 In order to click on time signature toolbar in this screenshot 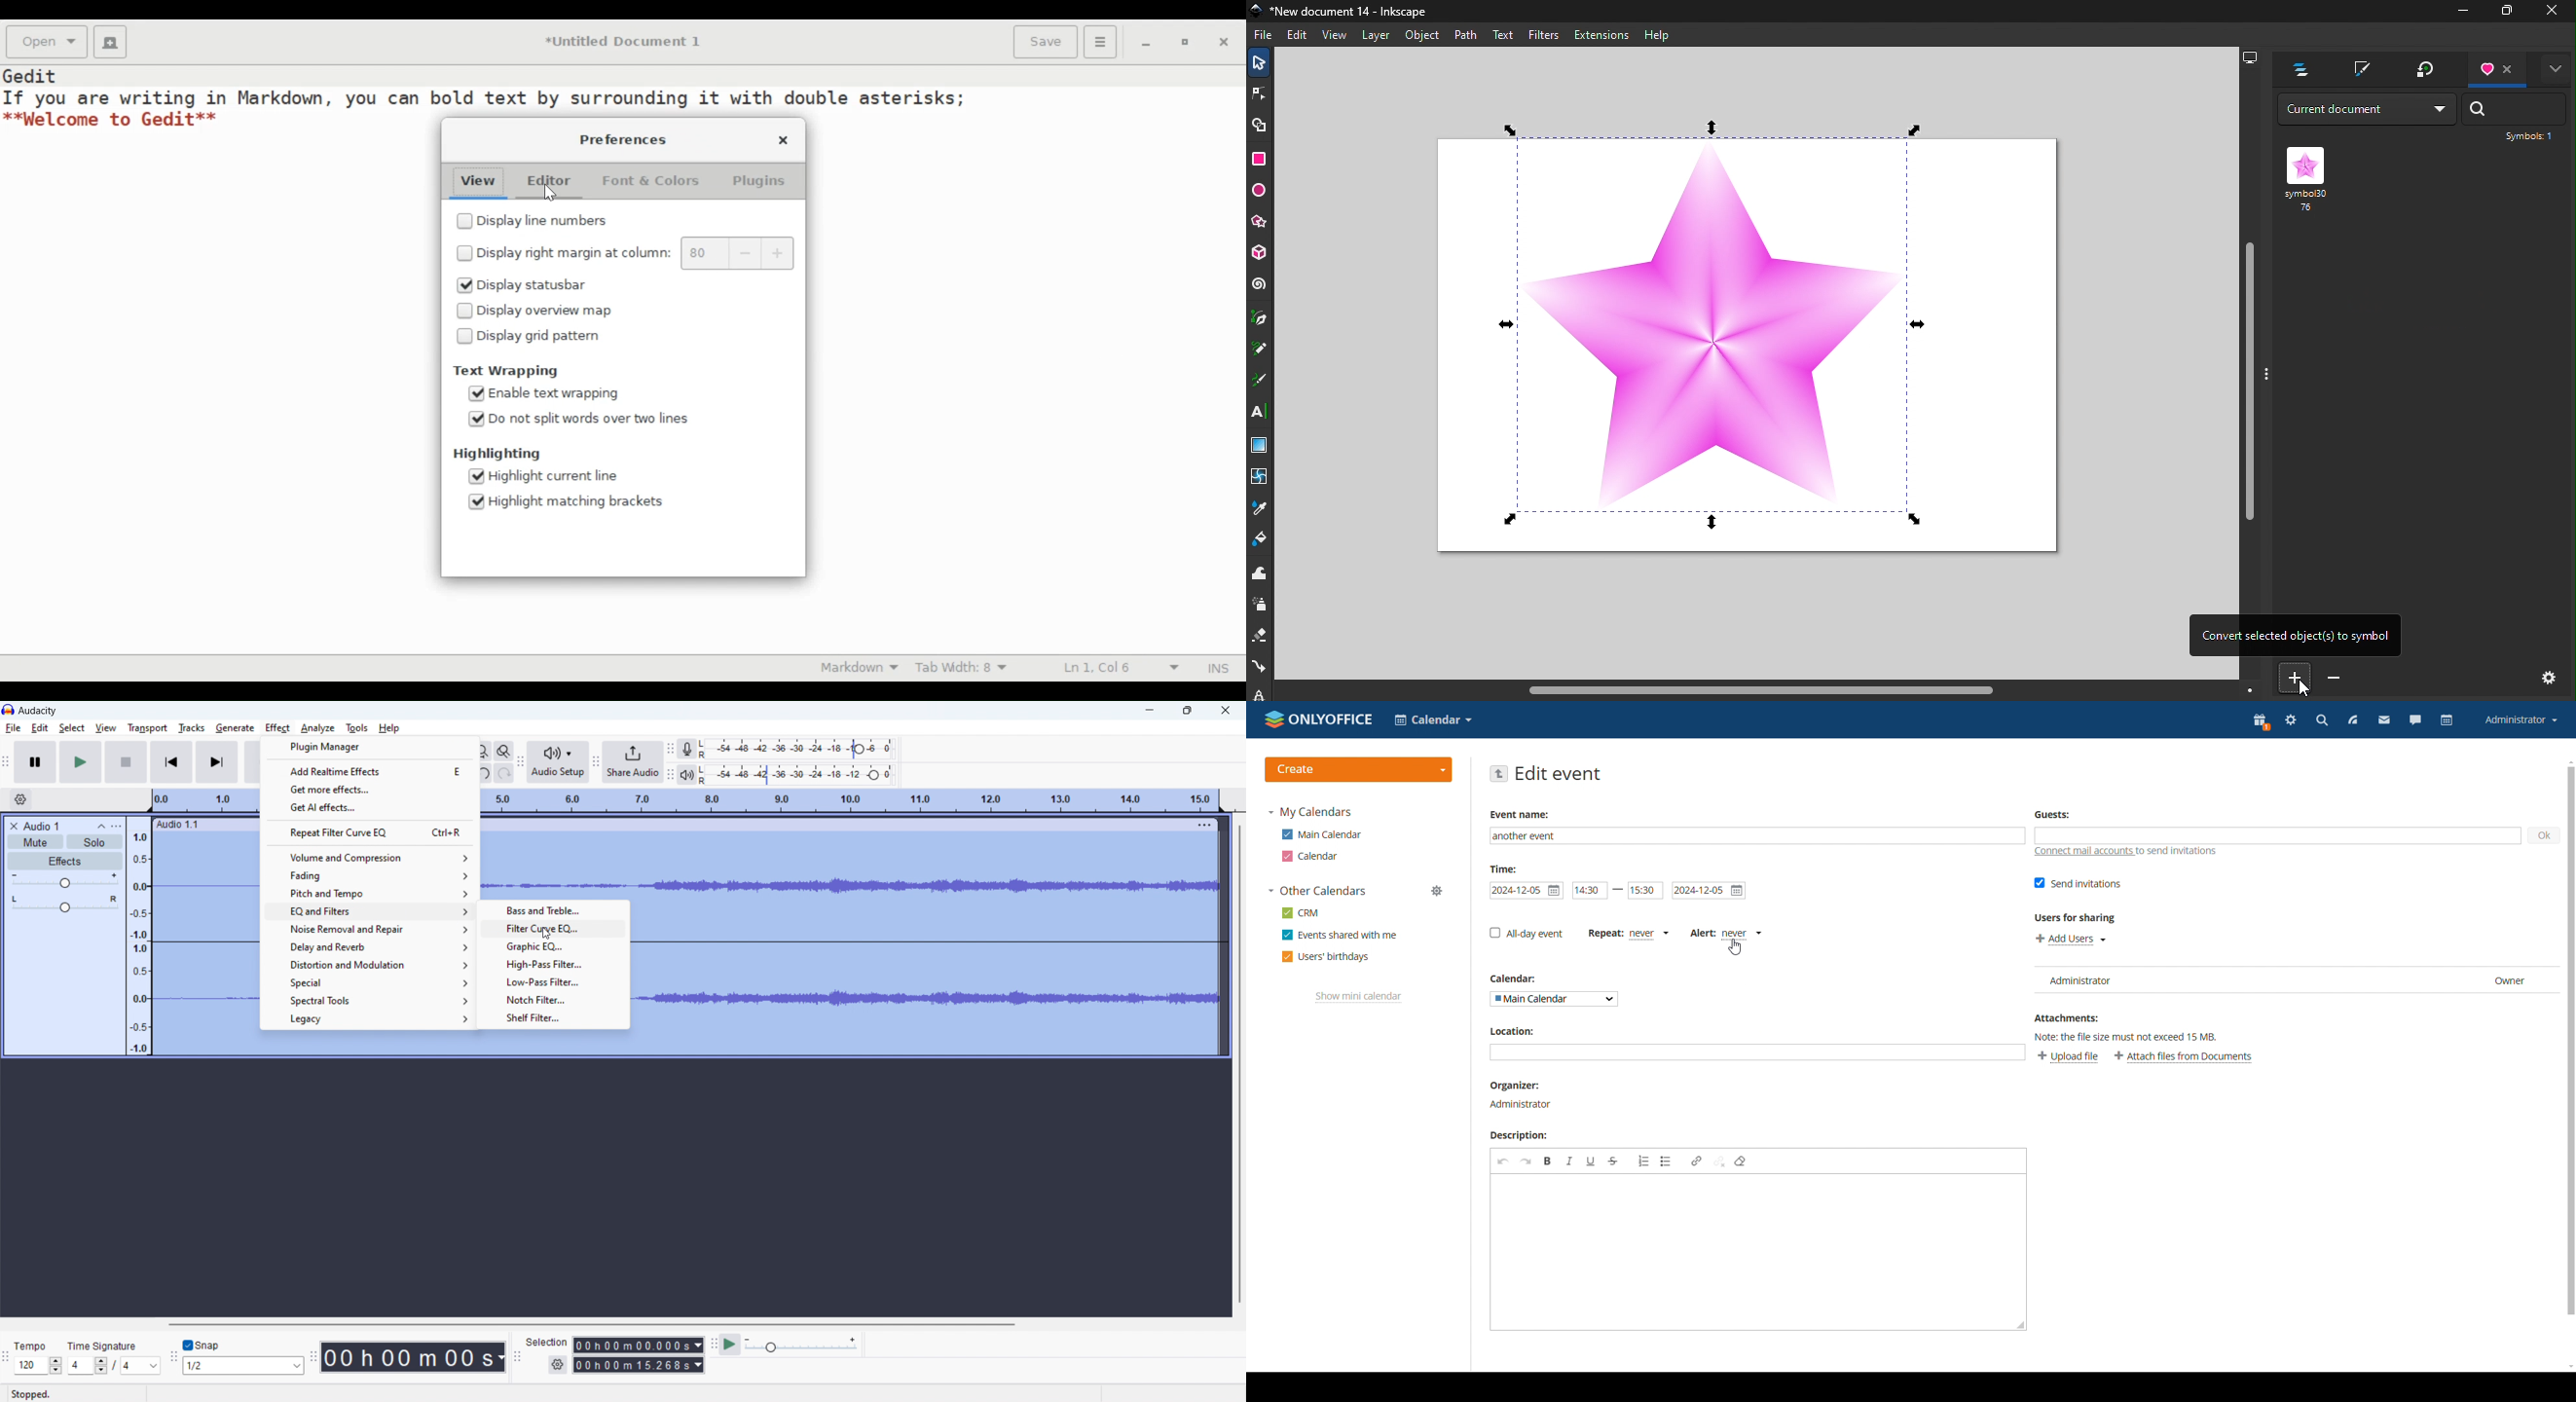, I will do `click(6, 1357)`.